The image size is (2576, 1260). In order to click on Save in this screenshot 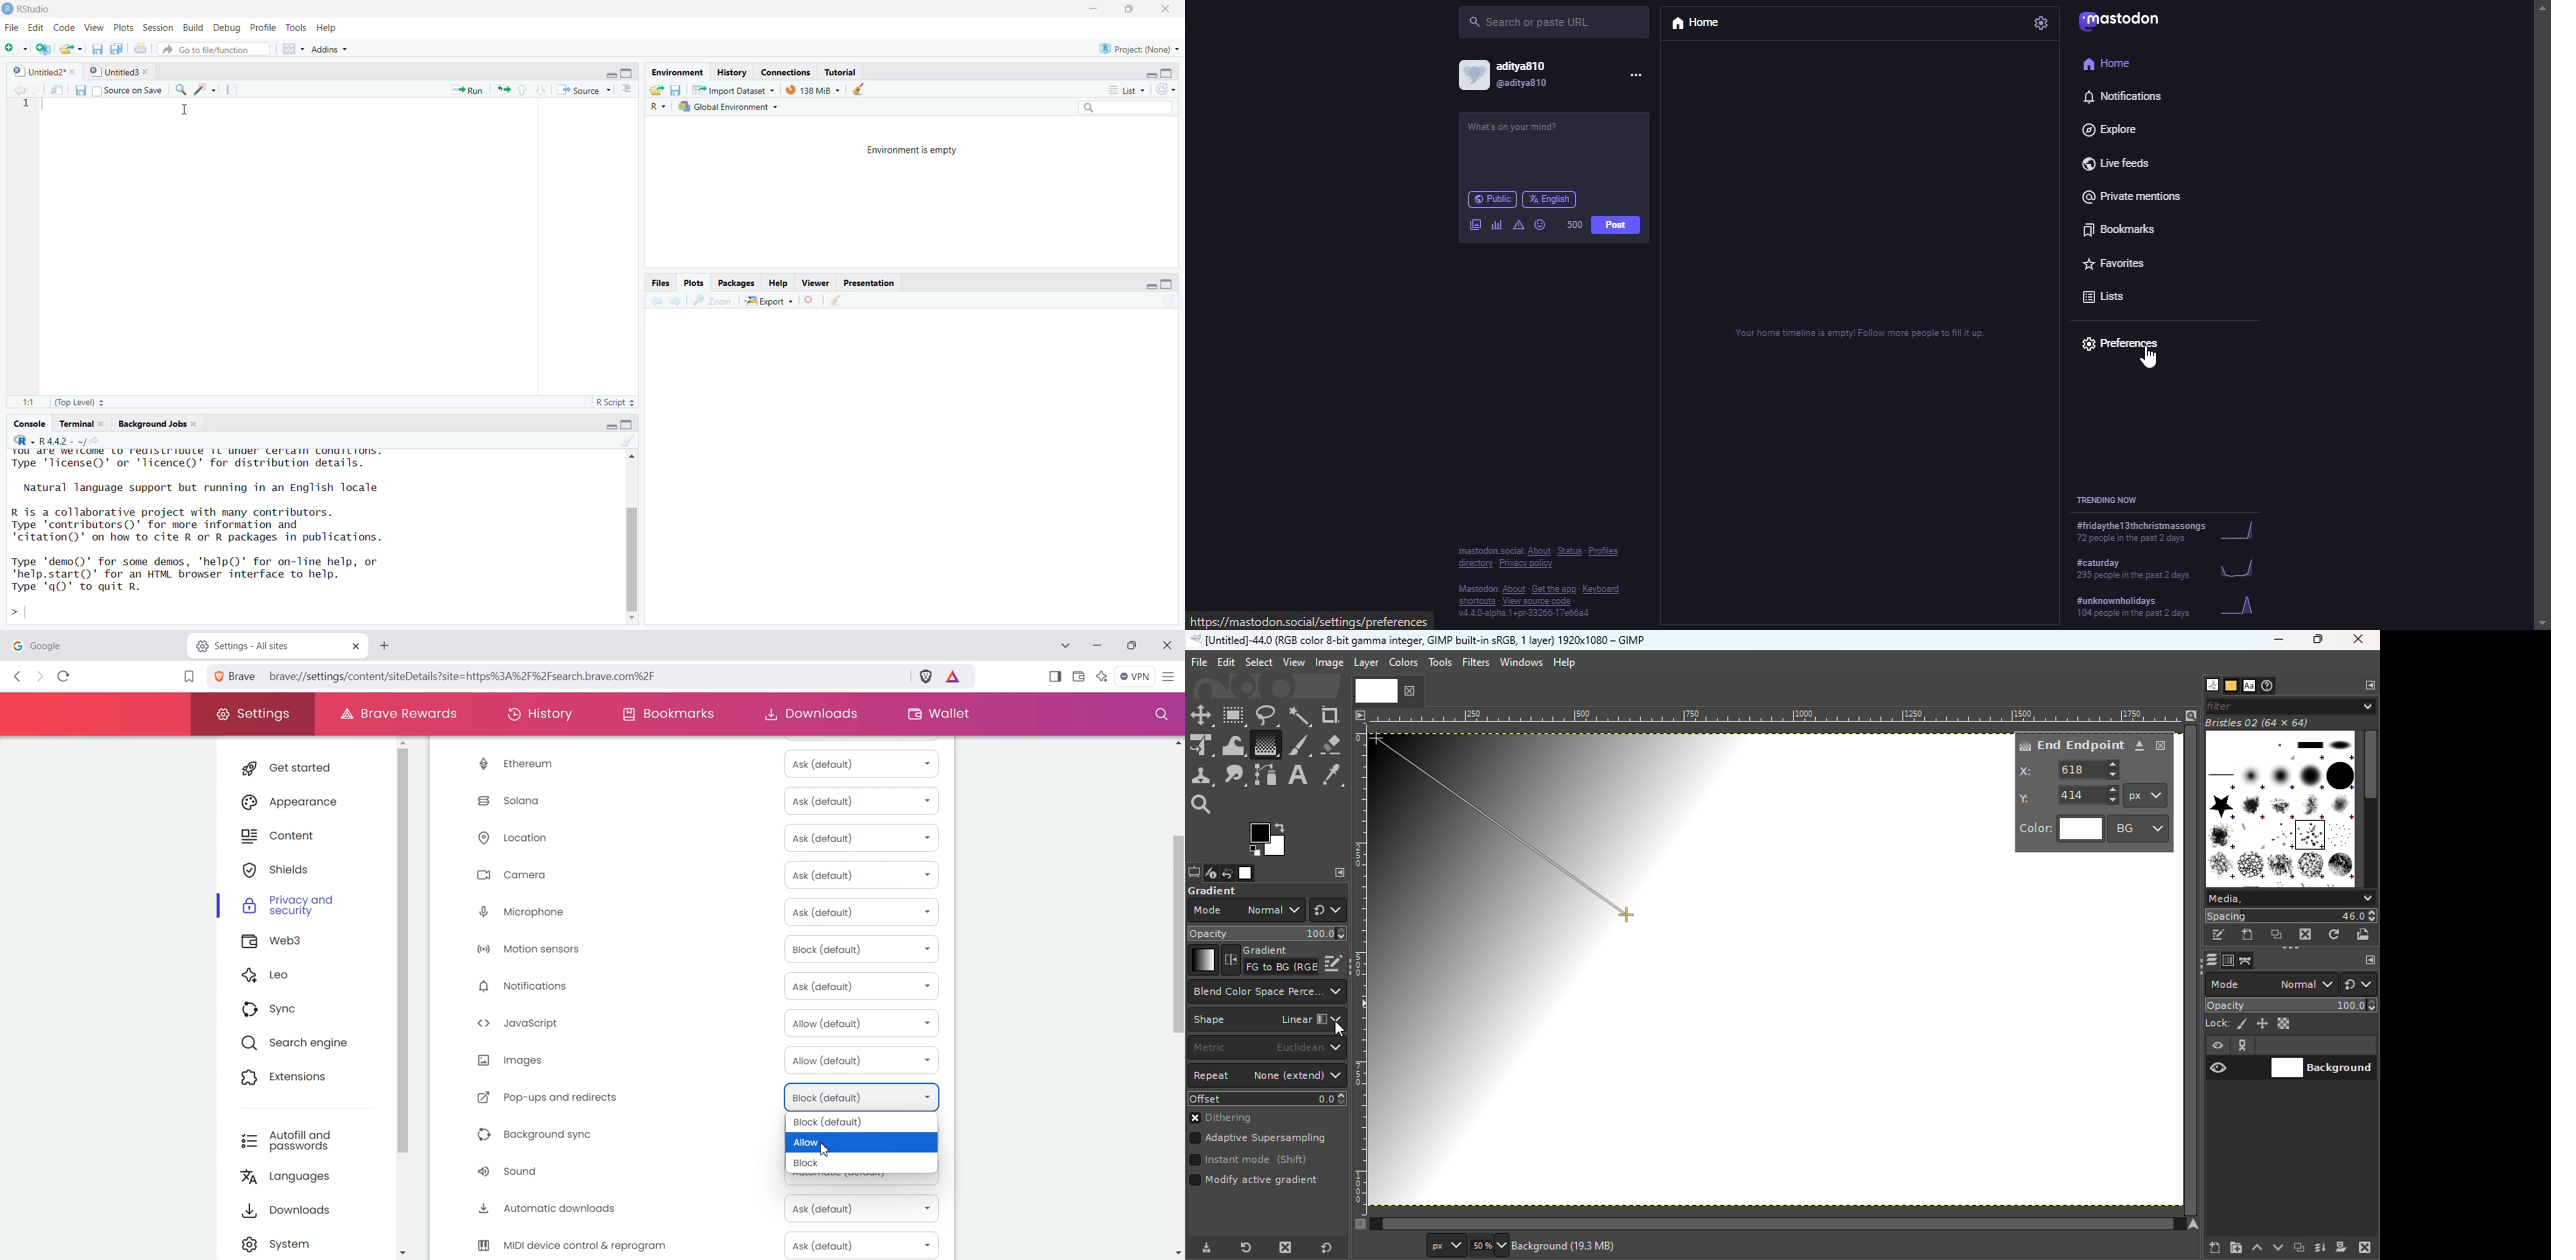, I will do `click(80, 90)`.